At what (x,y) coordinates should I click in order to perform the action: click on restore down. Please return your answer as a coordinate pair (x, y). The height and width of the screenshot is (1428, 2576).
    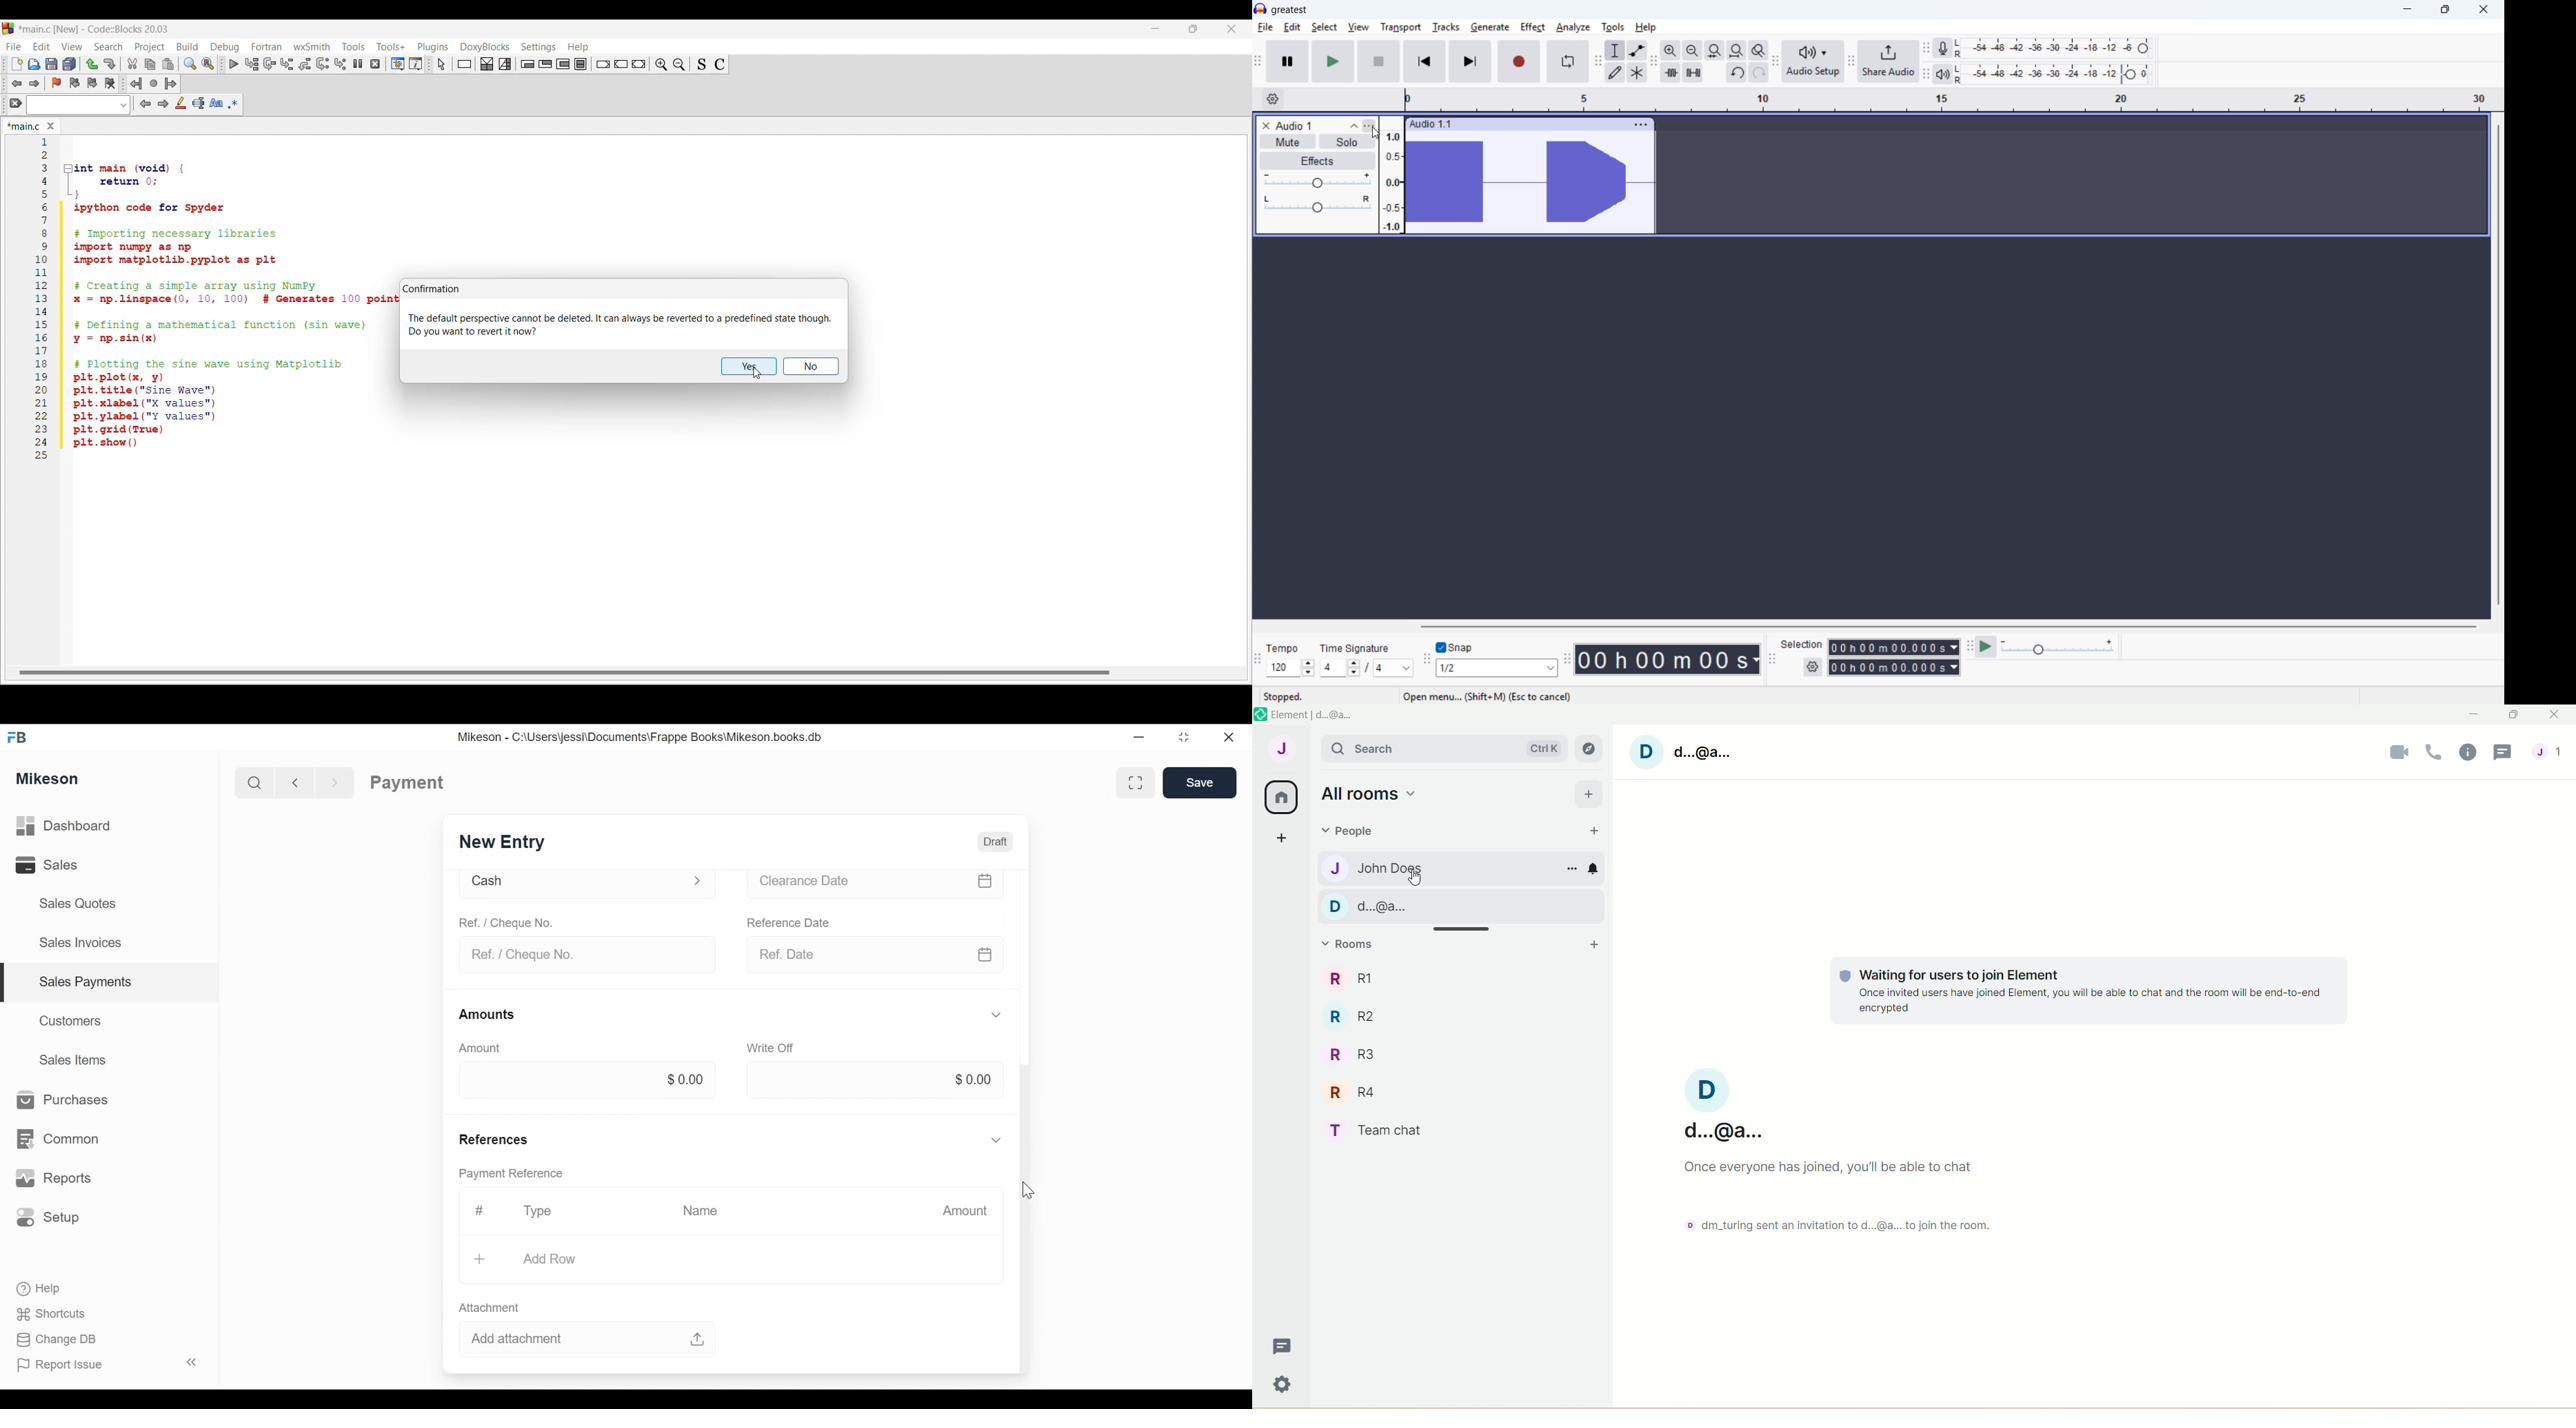
    Looking at the image, I should click on (1186, 738).